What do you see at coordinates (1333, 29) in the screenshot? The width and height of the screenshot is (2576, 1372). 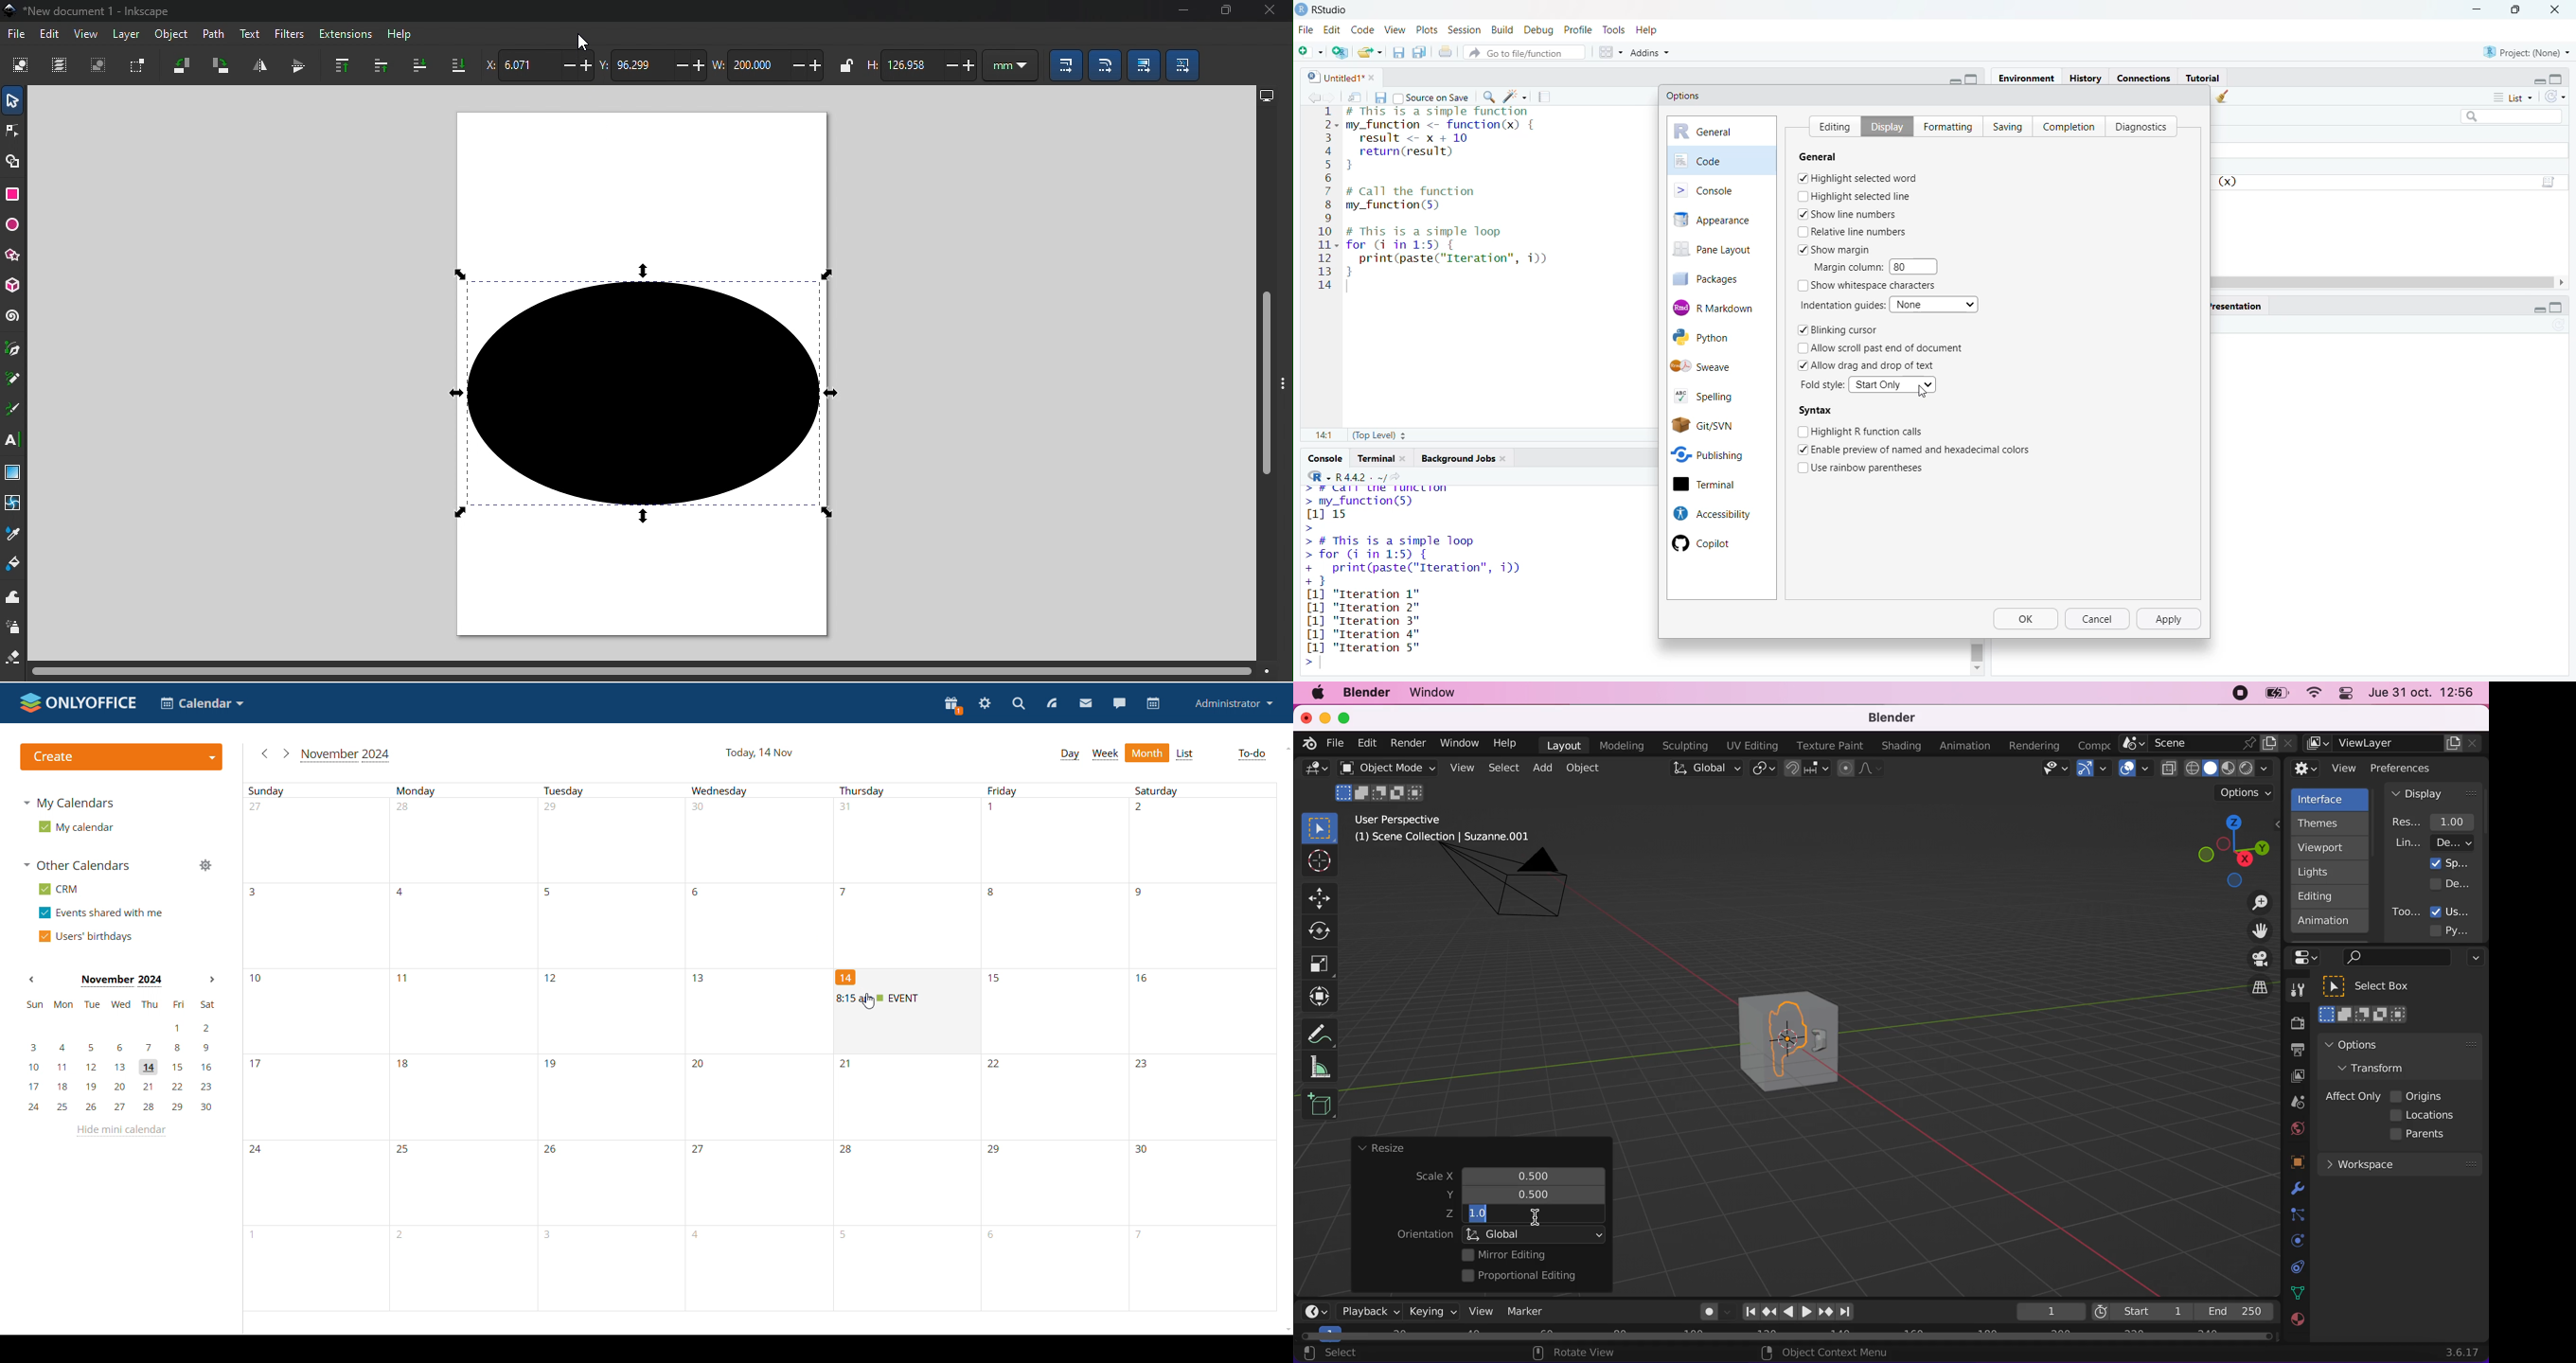 I see `edit` at bounding box center [1333, 29].